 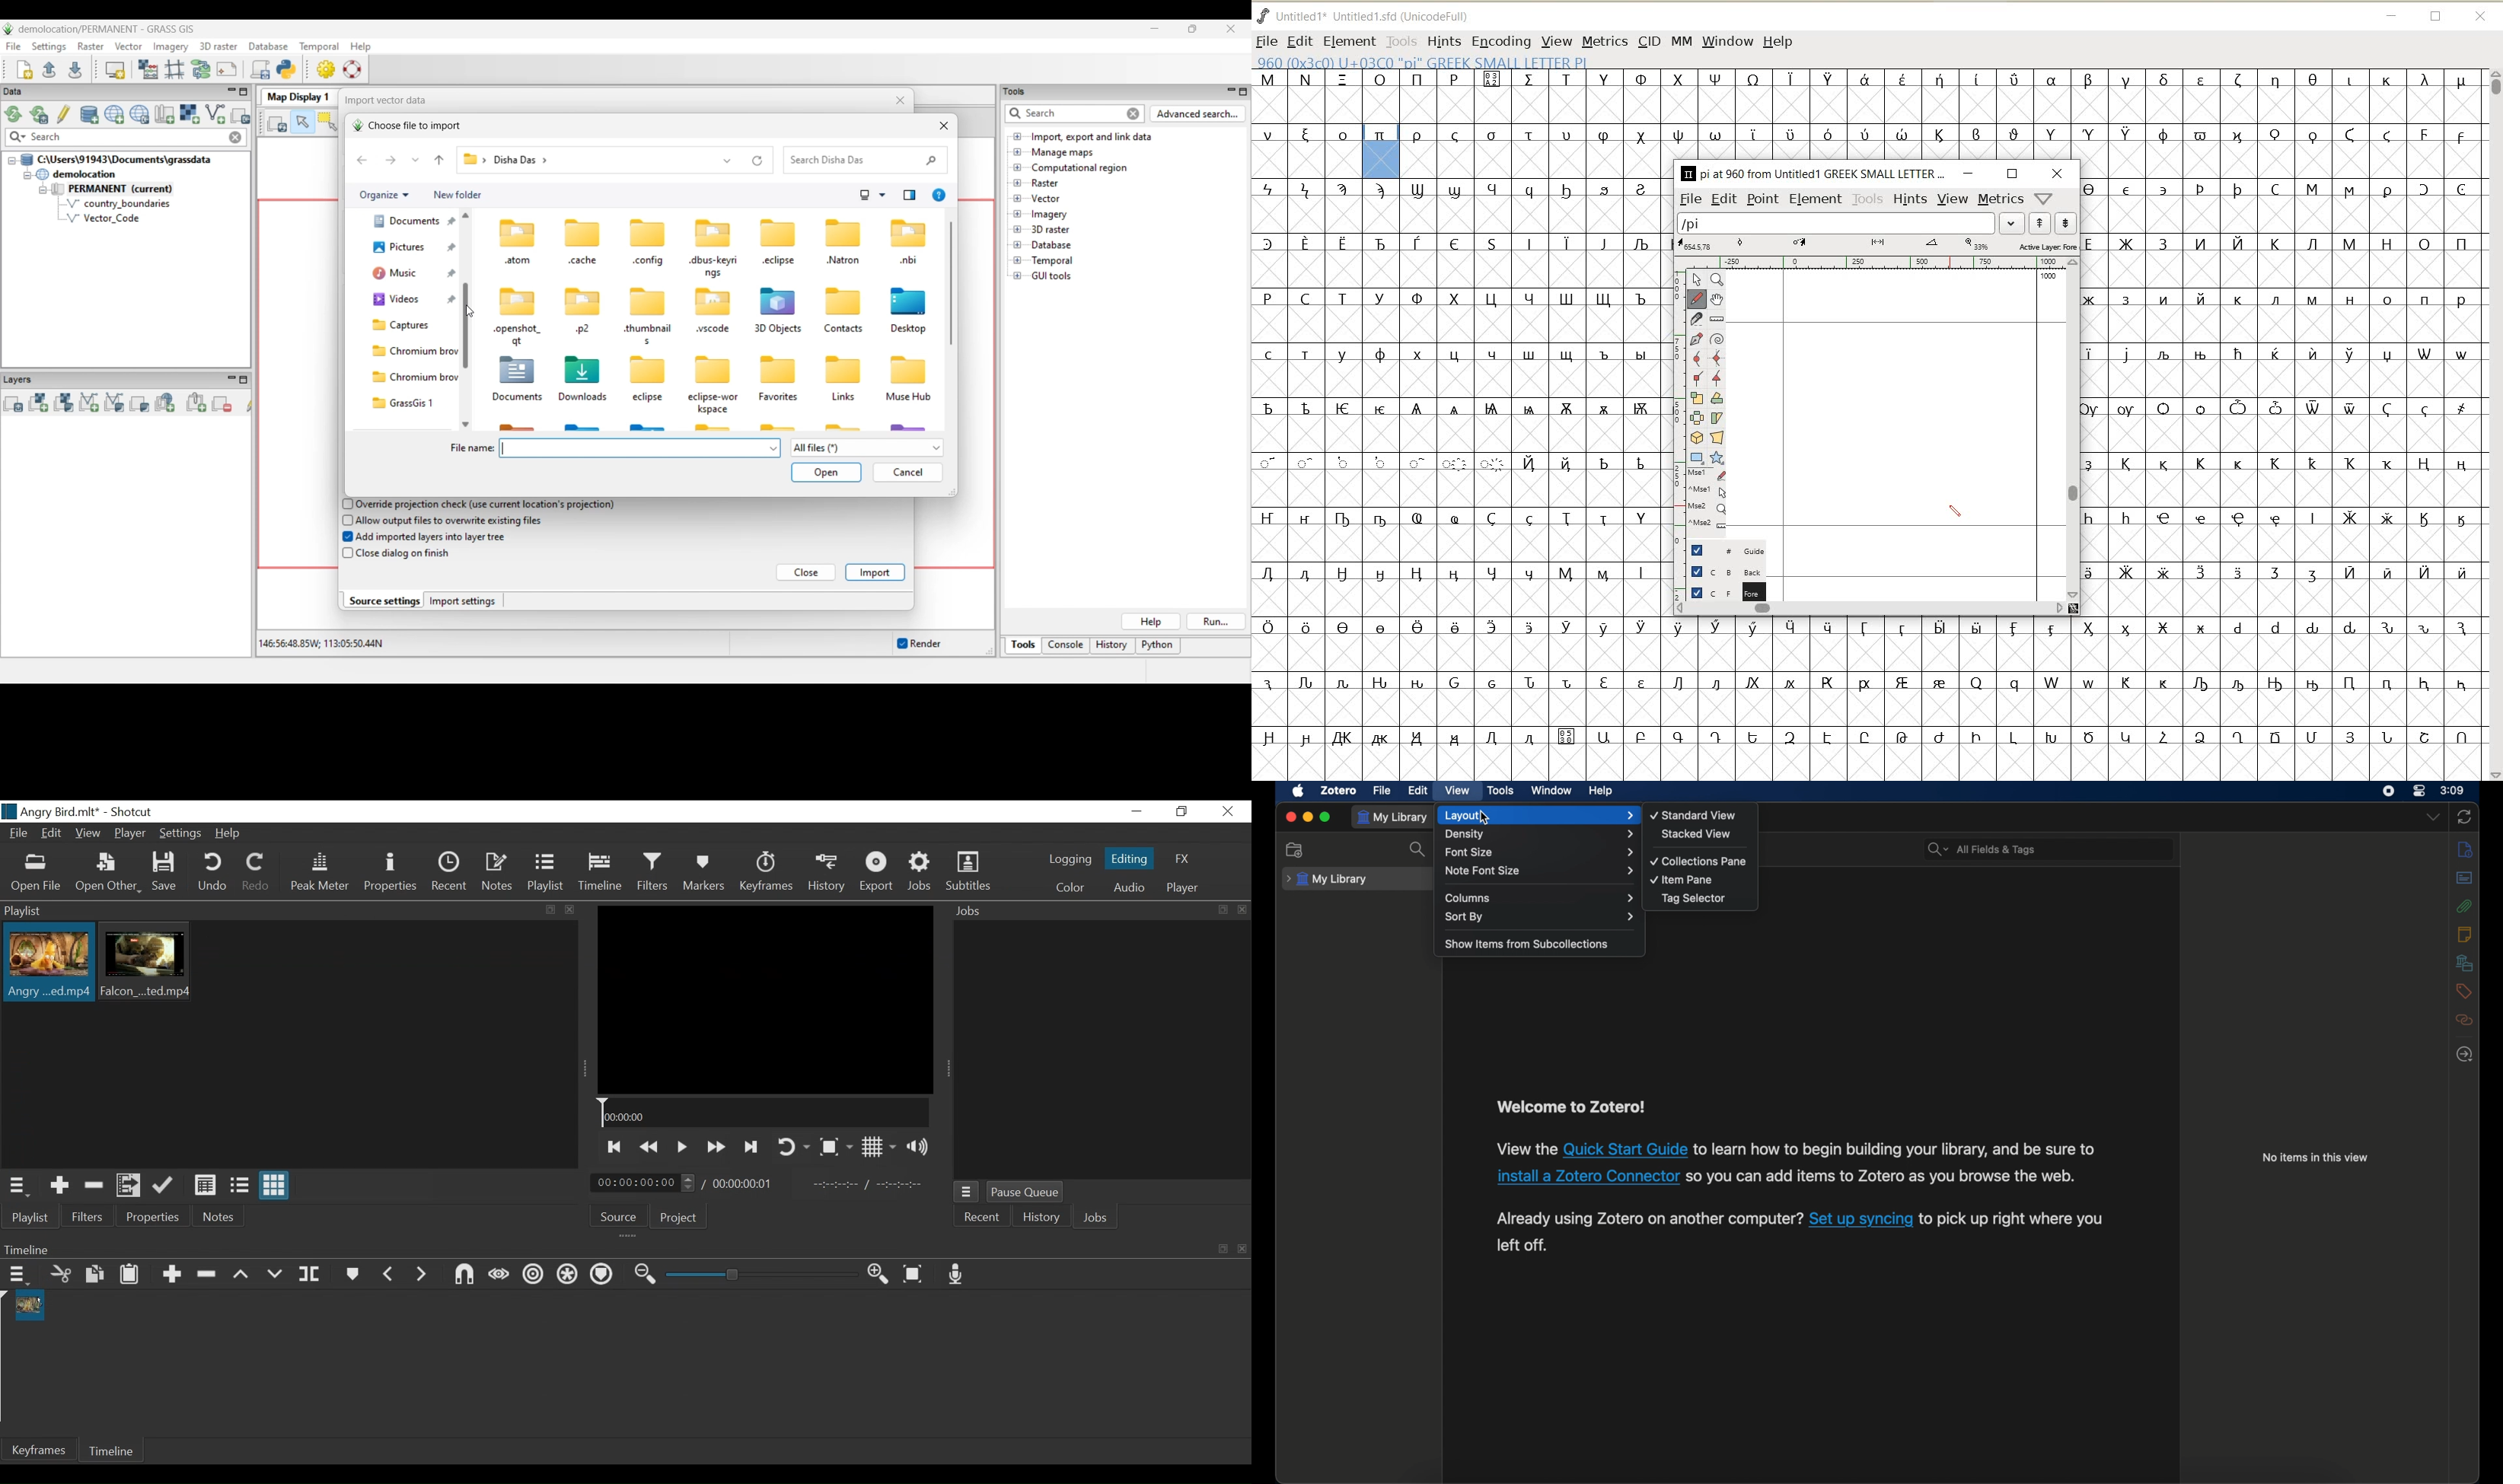 I want to click on flip the selection, so click(x=1695, y=417).